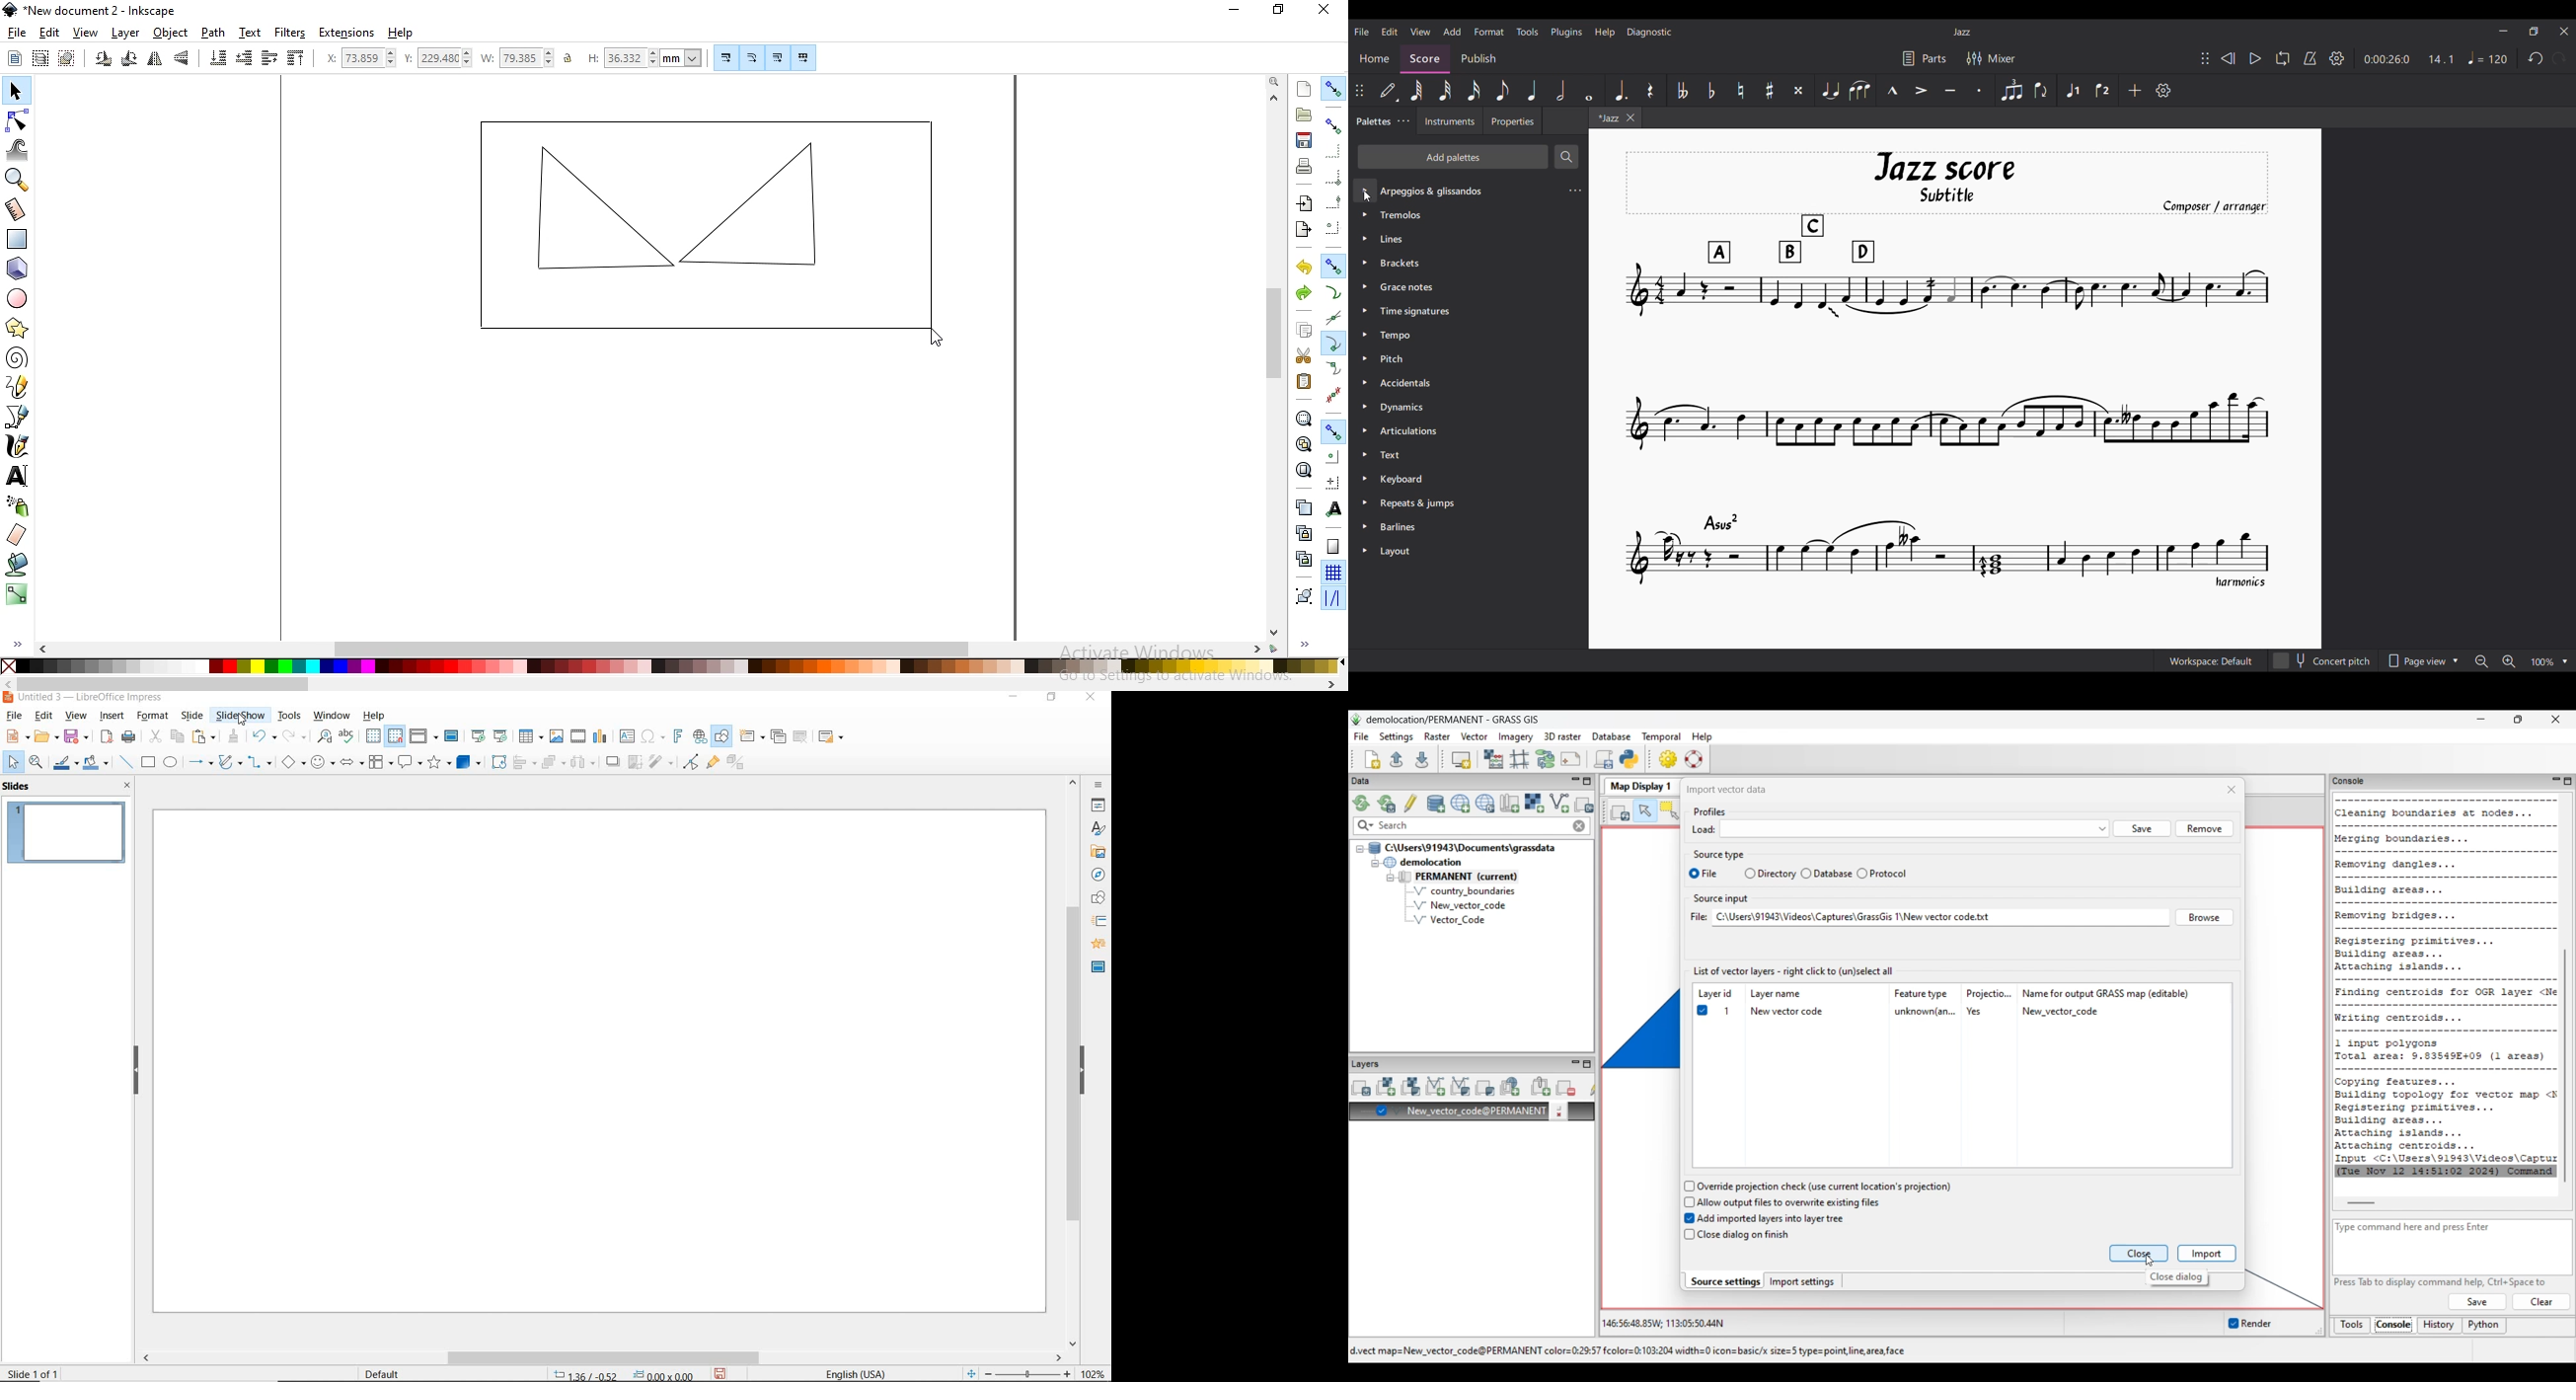 Image resolution: width=2576 pixels, height=1400 pixels. Describe the element at coordinates (1390, 32) in the screenshot. I see `Edit menu` at that location.